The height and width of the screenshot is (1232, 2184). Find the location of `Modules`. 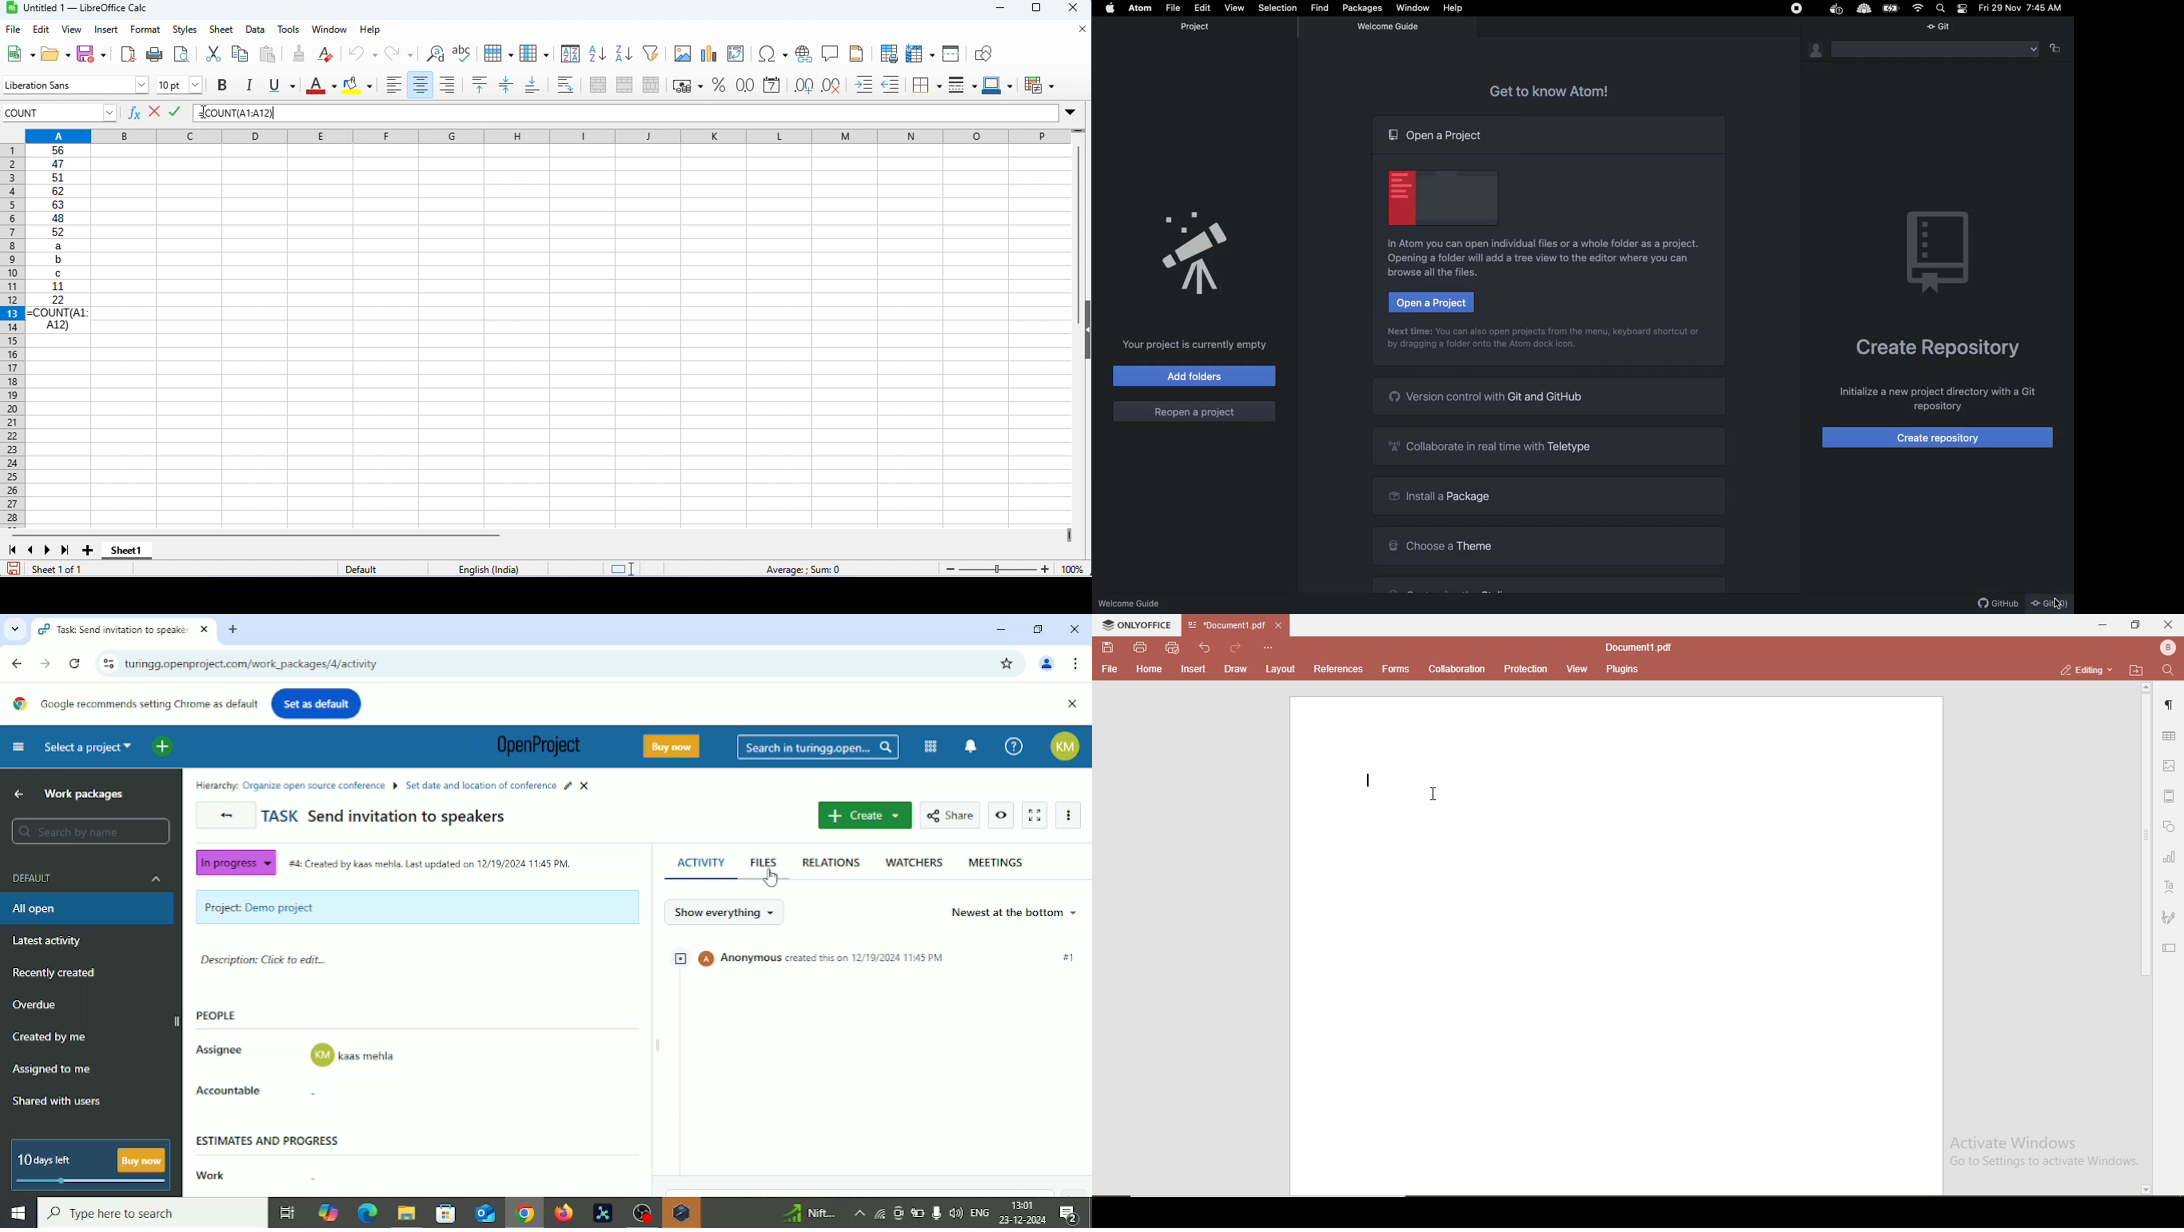

Modules is located at coordinates (930, 746).